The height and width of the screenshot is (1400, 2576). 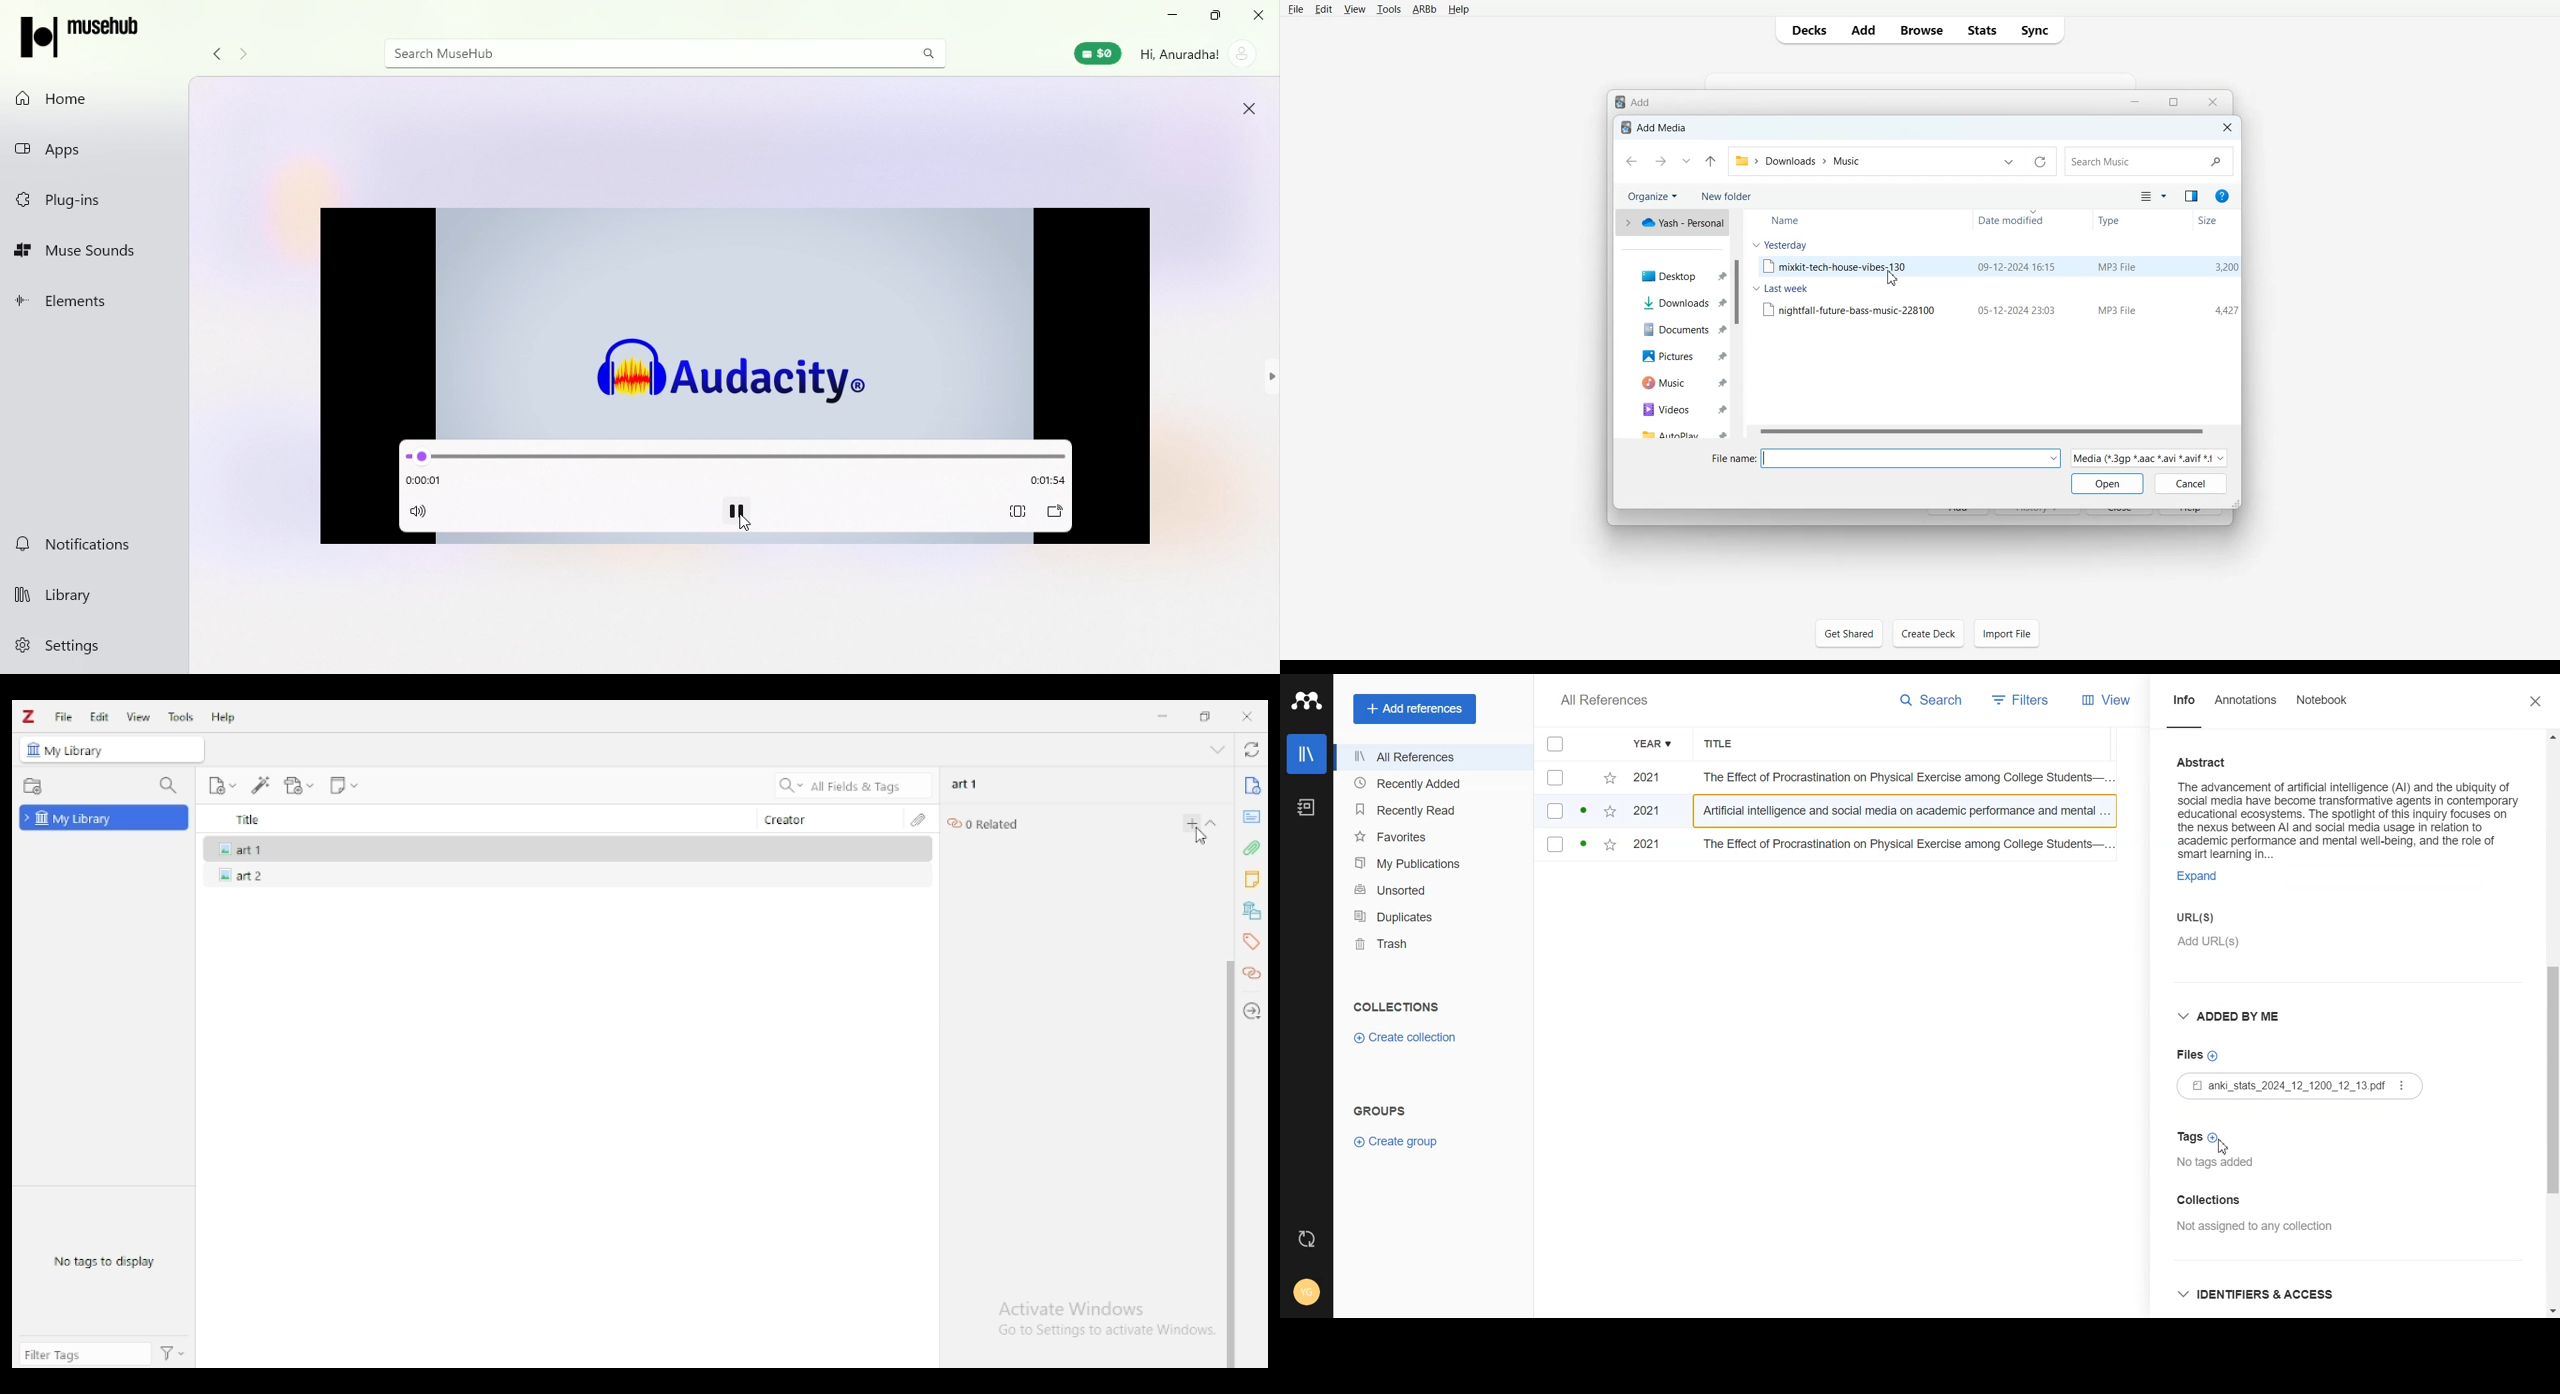 I want to click on Text, so click(x=1634, y=101).